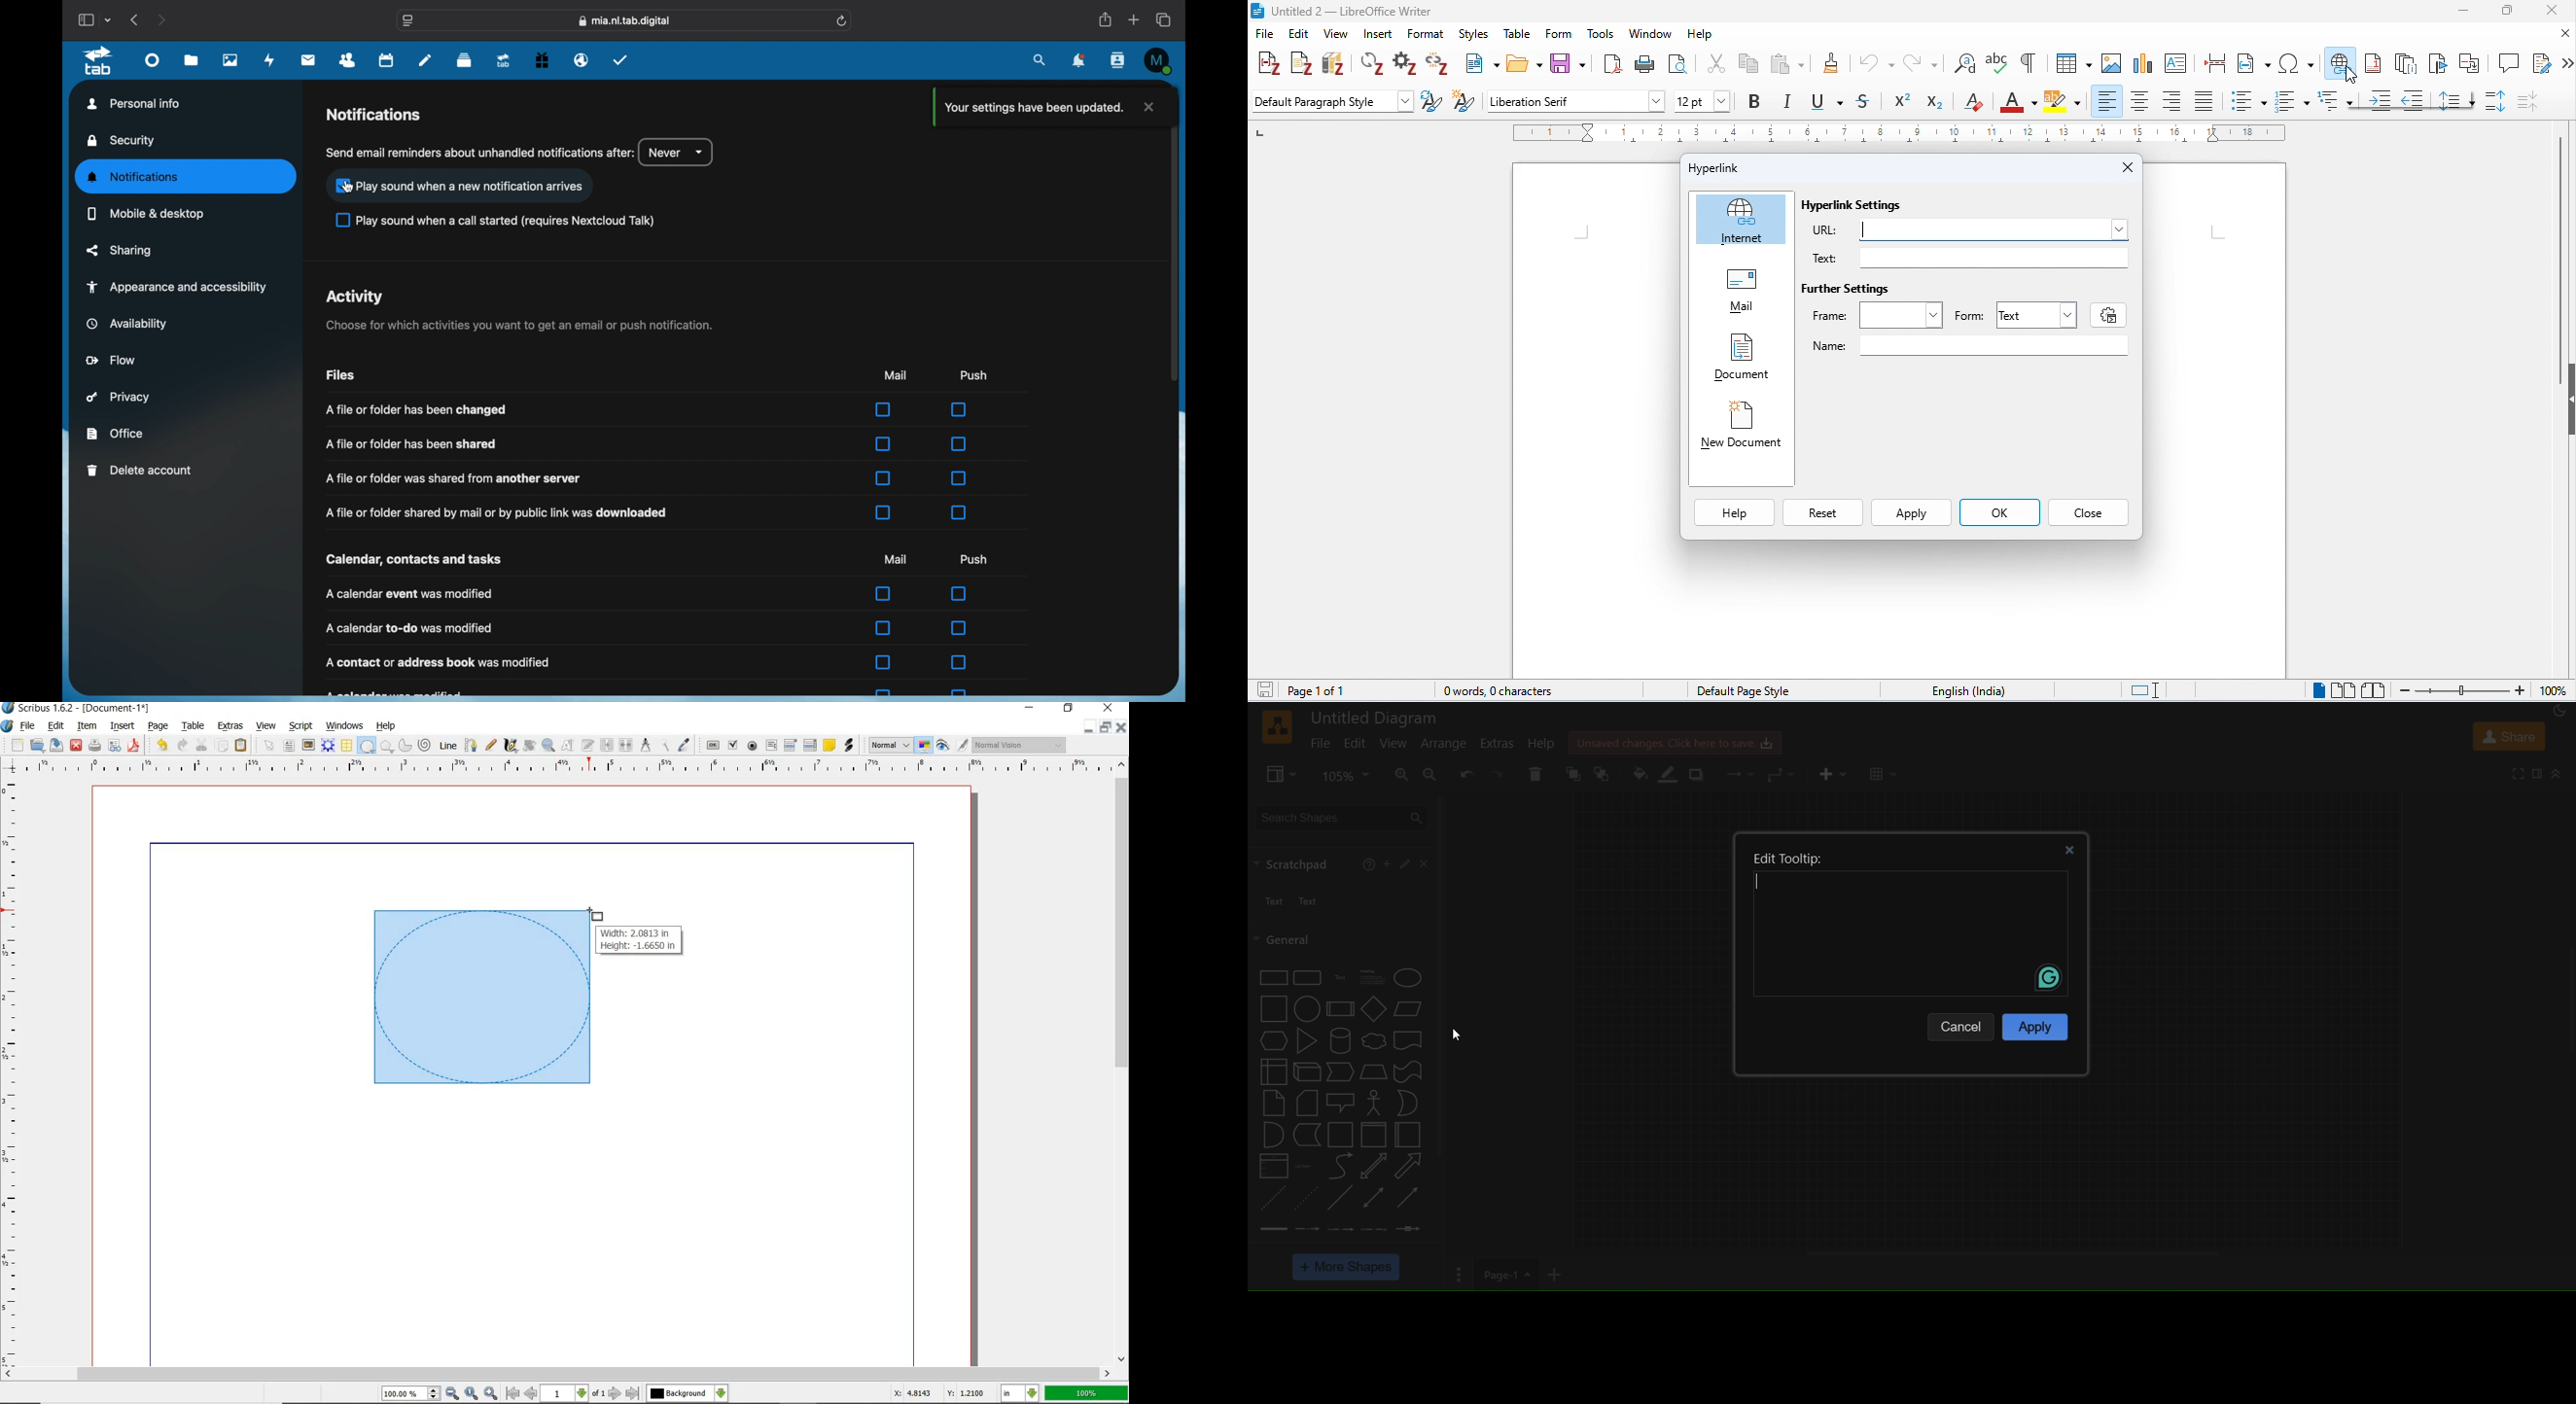  Describe the element at coordinates (1441, 974) in the screenshot. I see `vertical scroll bar` at that location.